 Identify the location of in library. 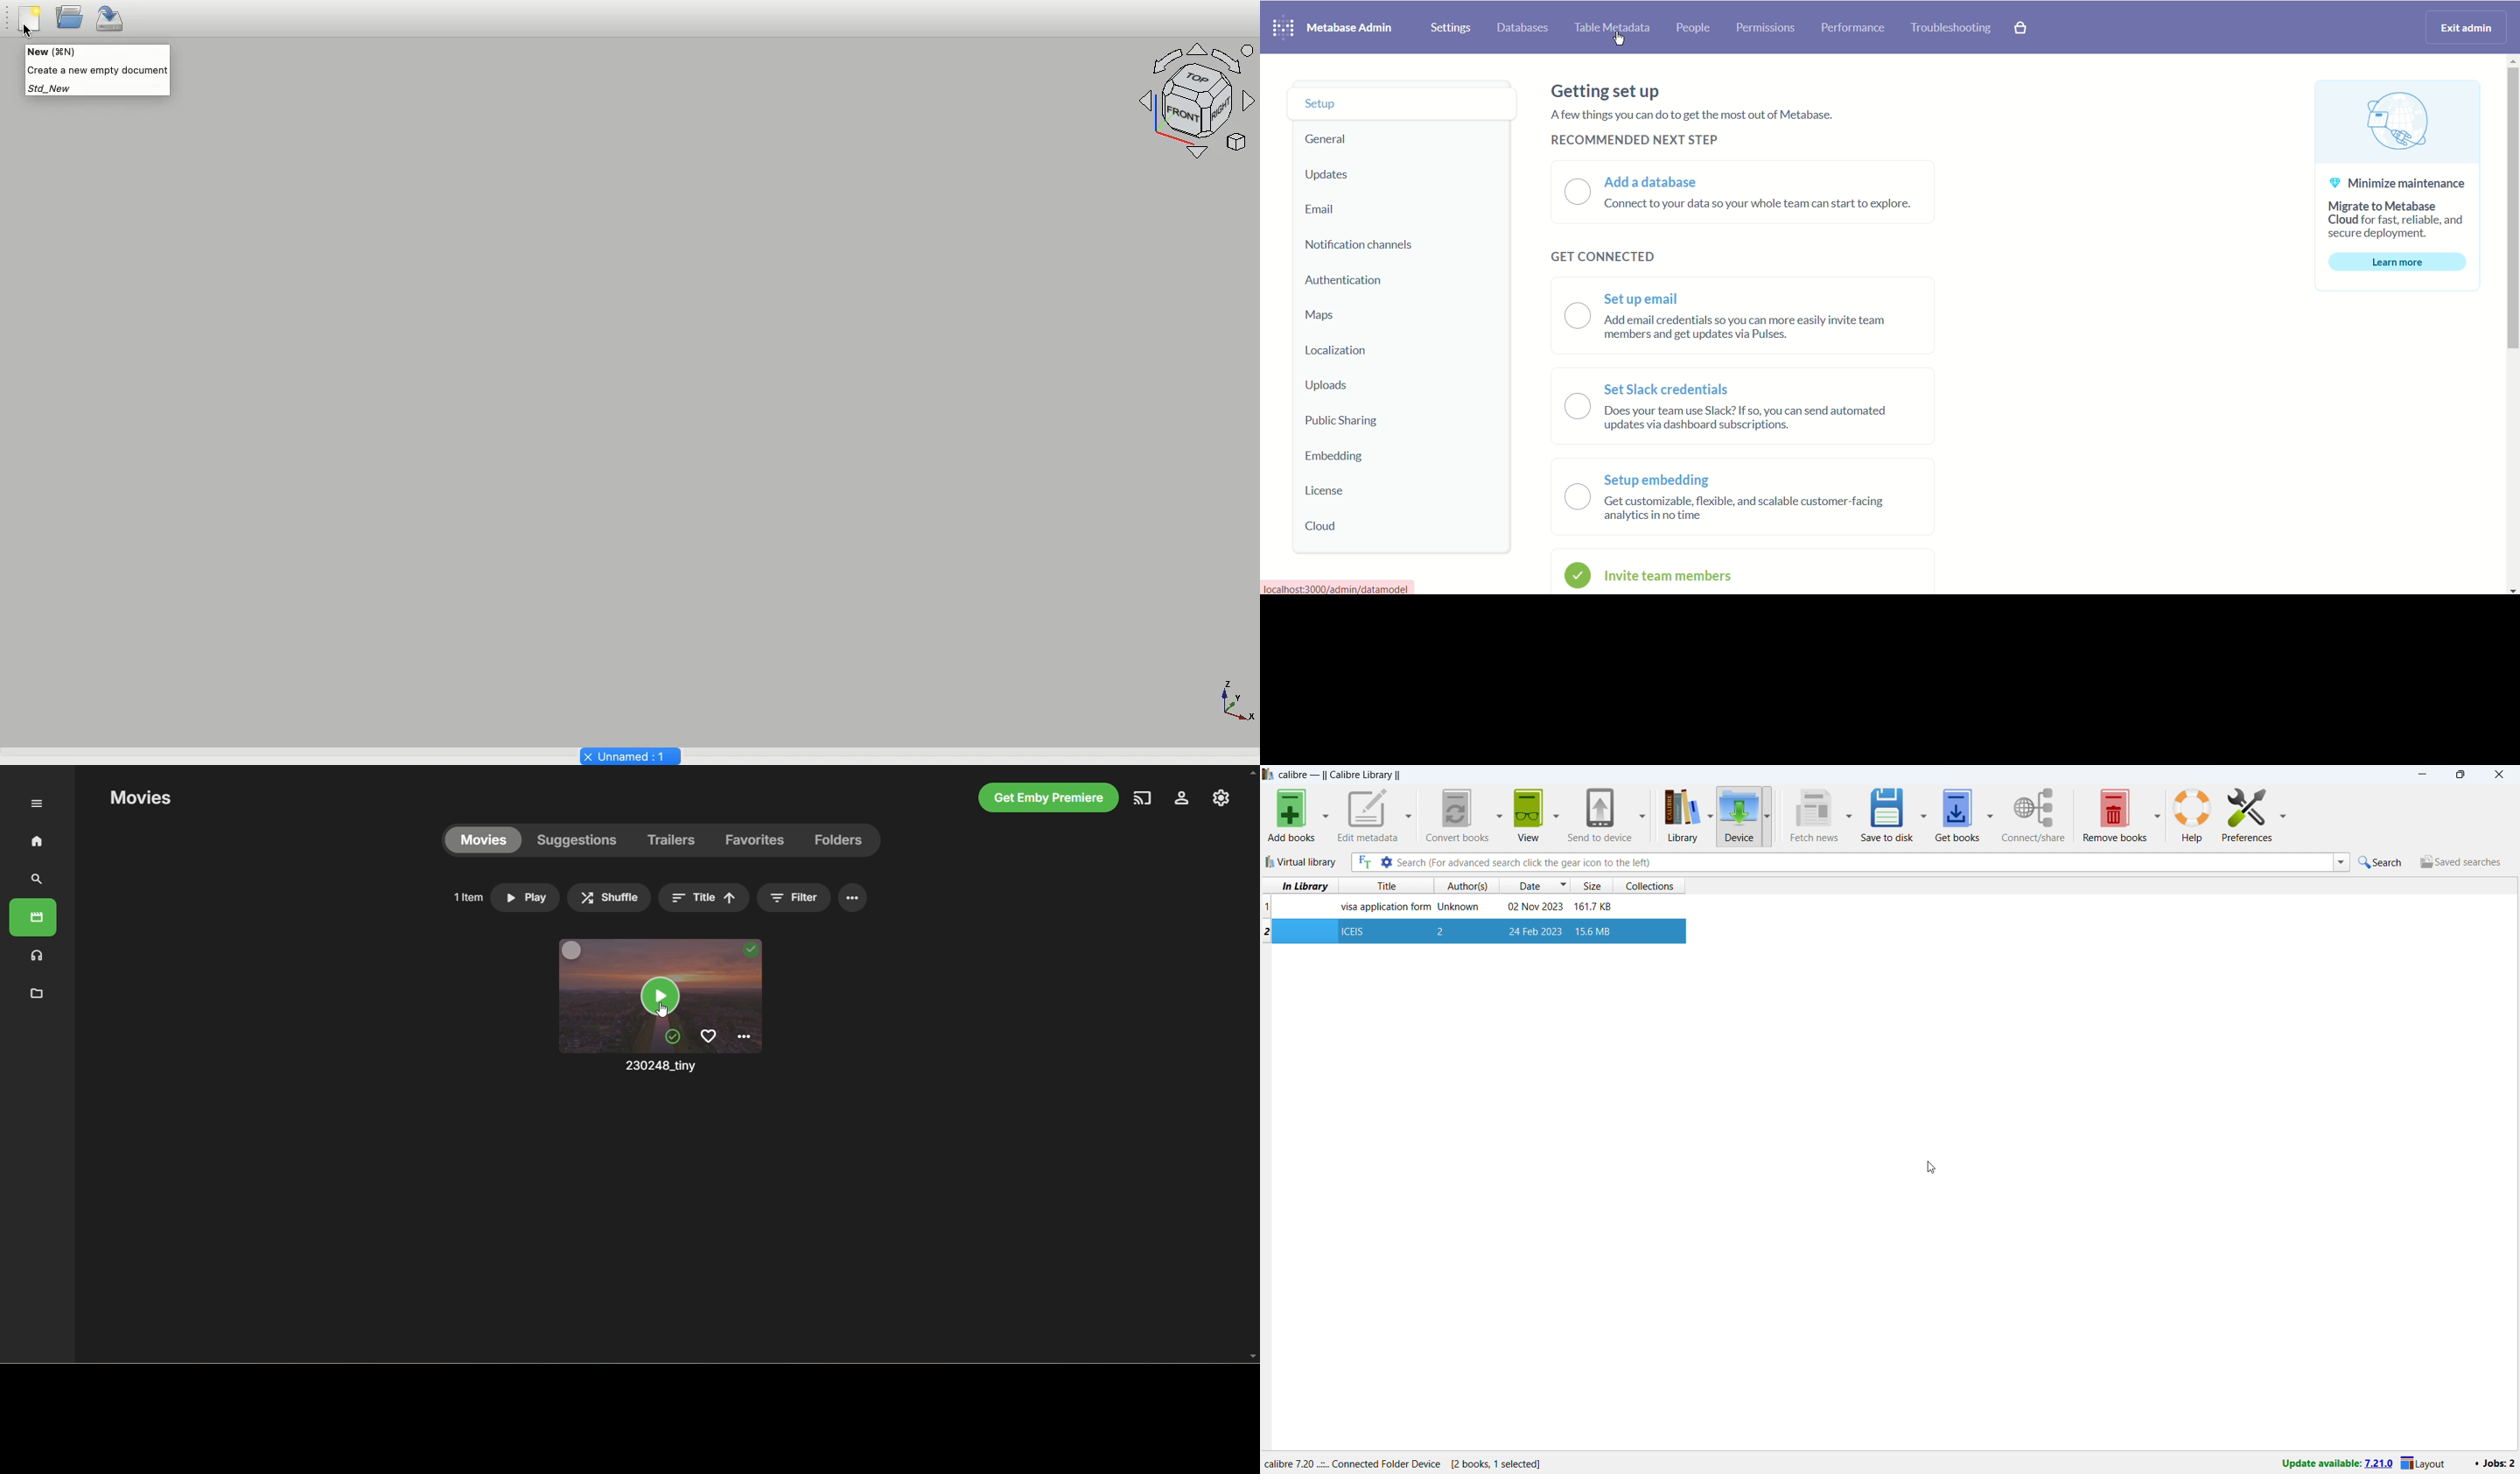
(1301, 886).